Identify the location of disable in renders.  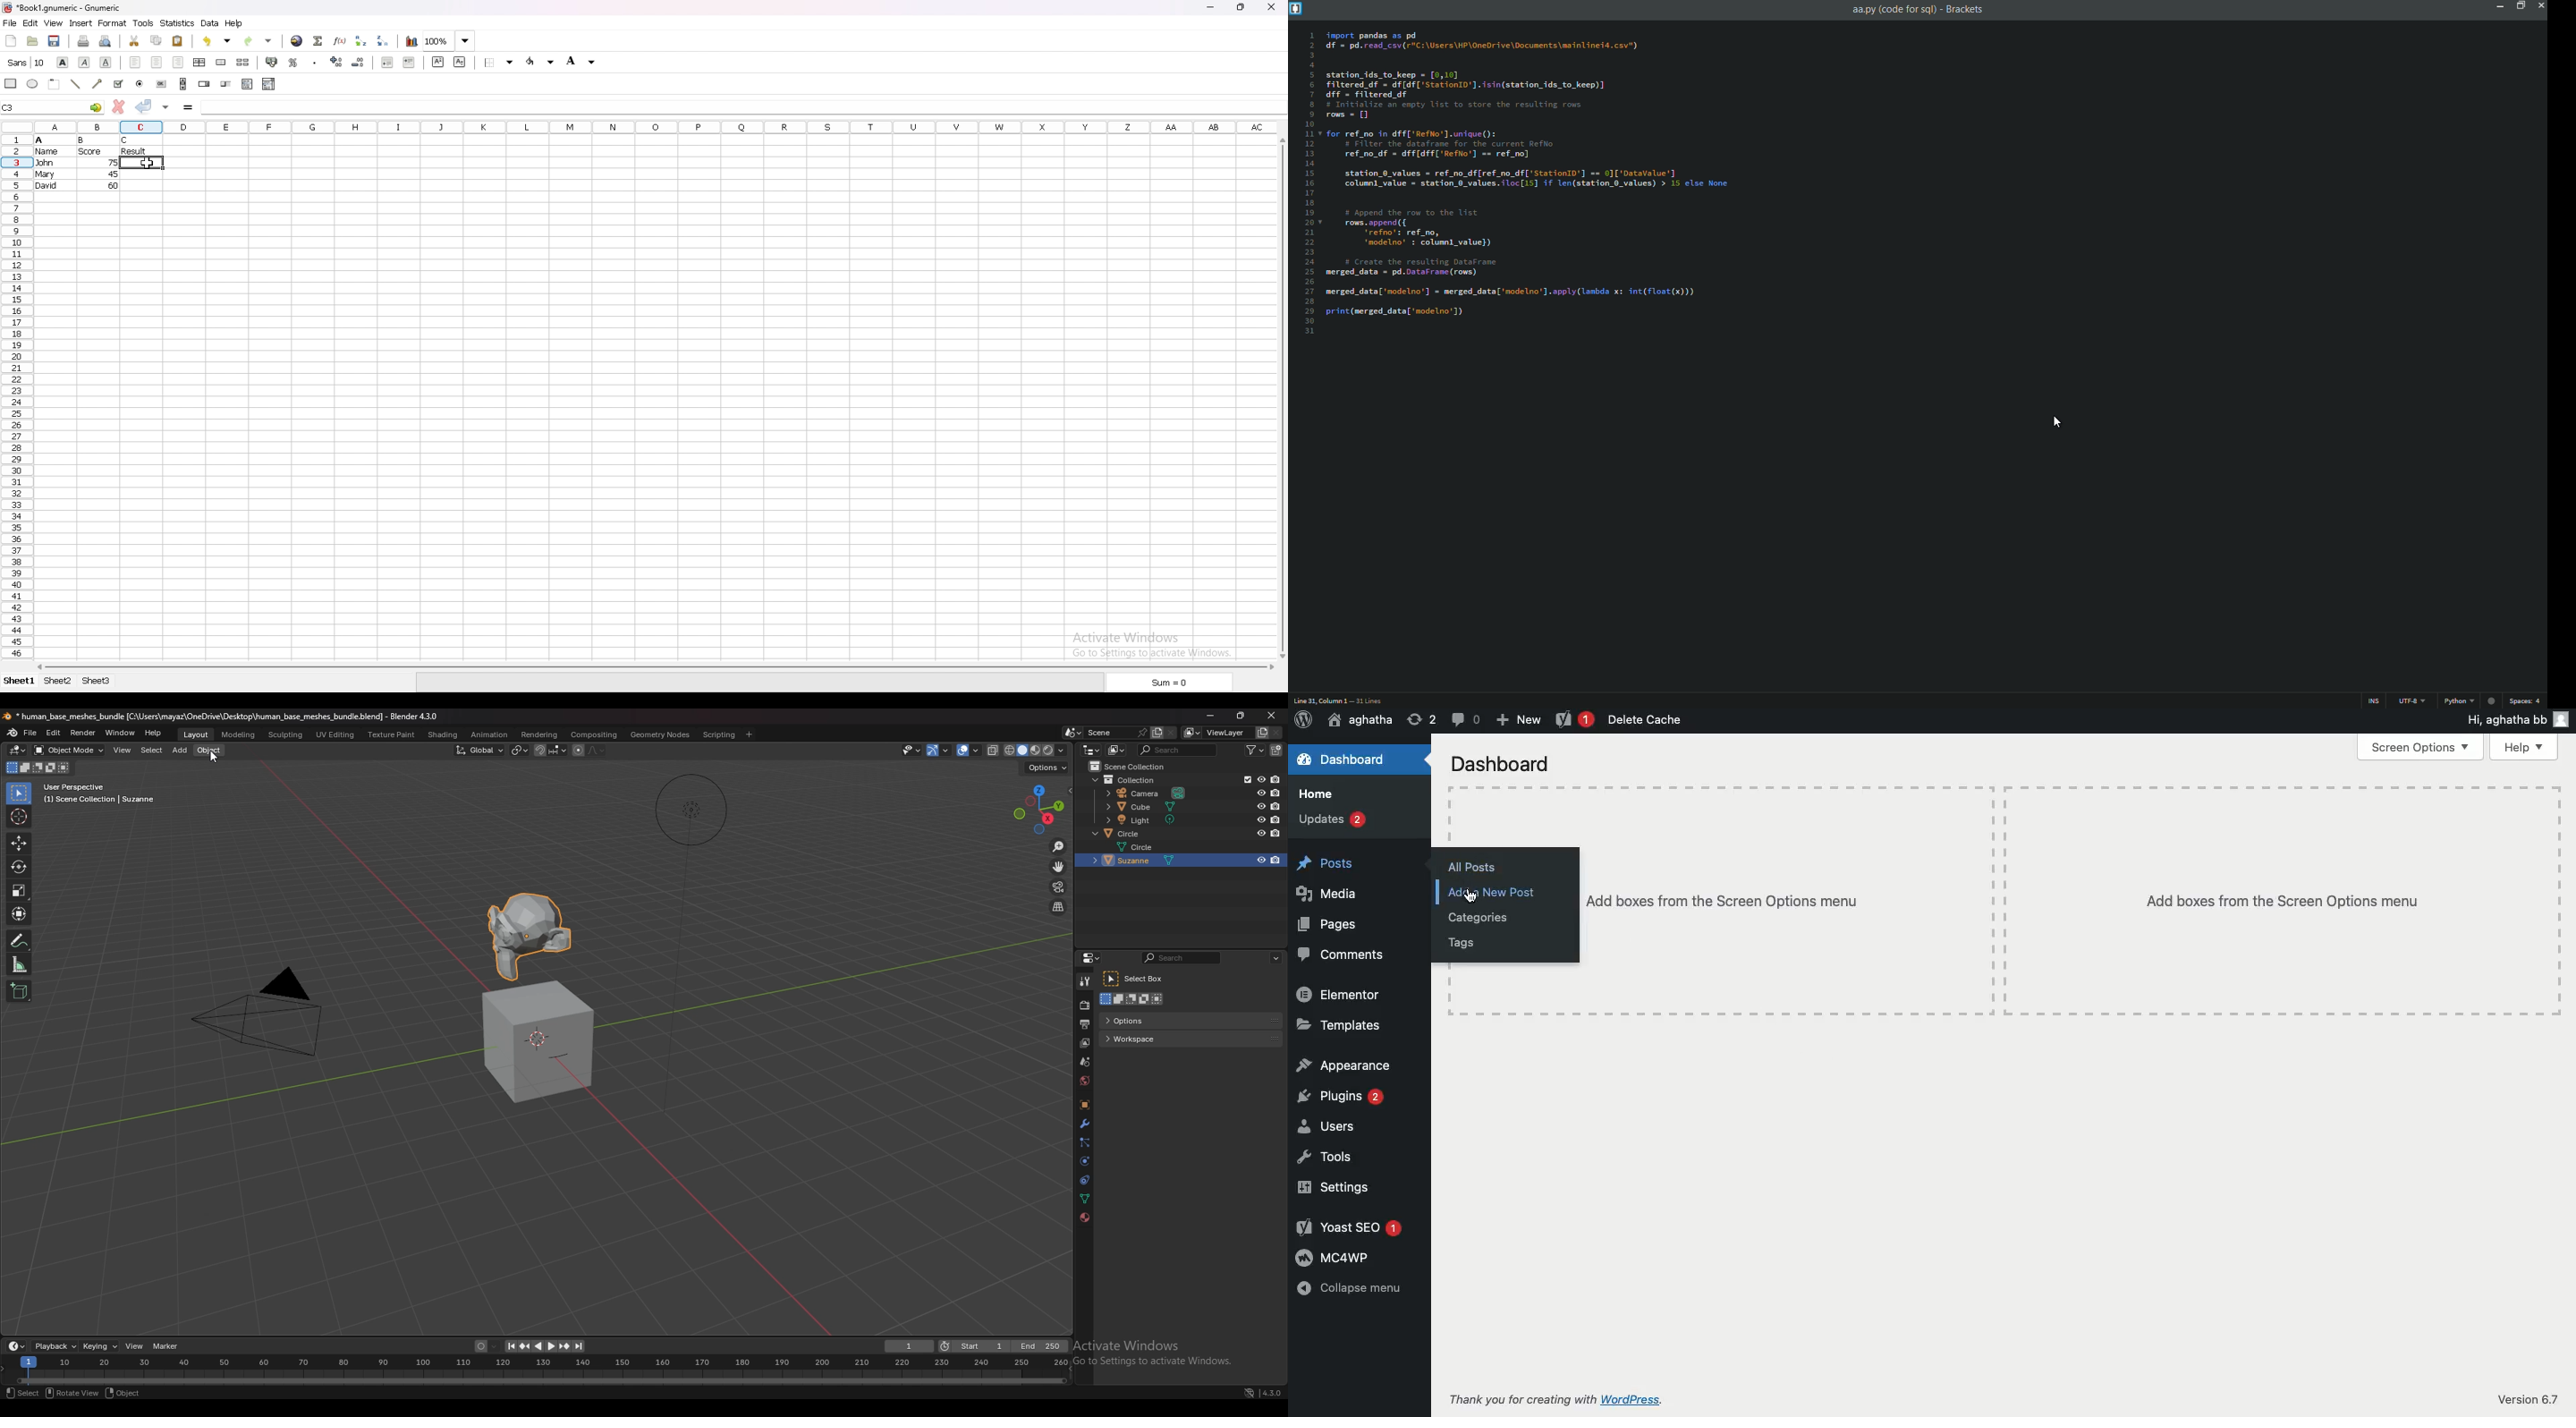
(1275, 805).